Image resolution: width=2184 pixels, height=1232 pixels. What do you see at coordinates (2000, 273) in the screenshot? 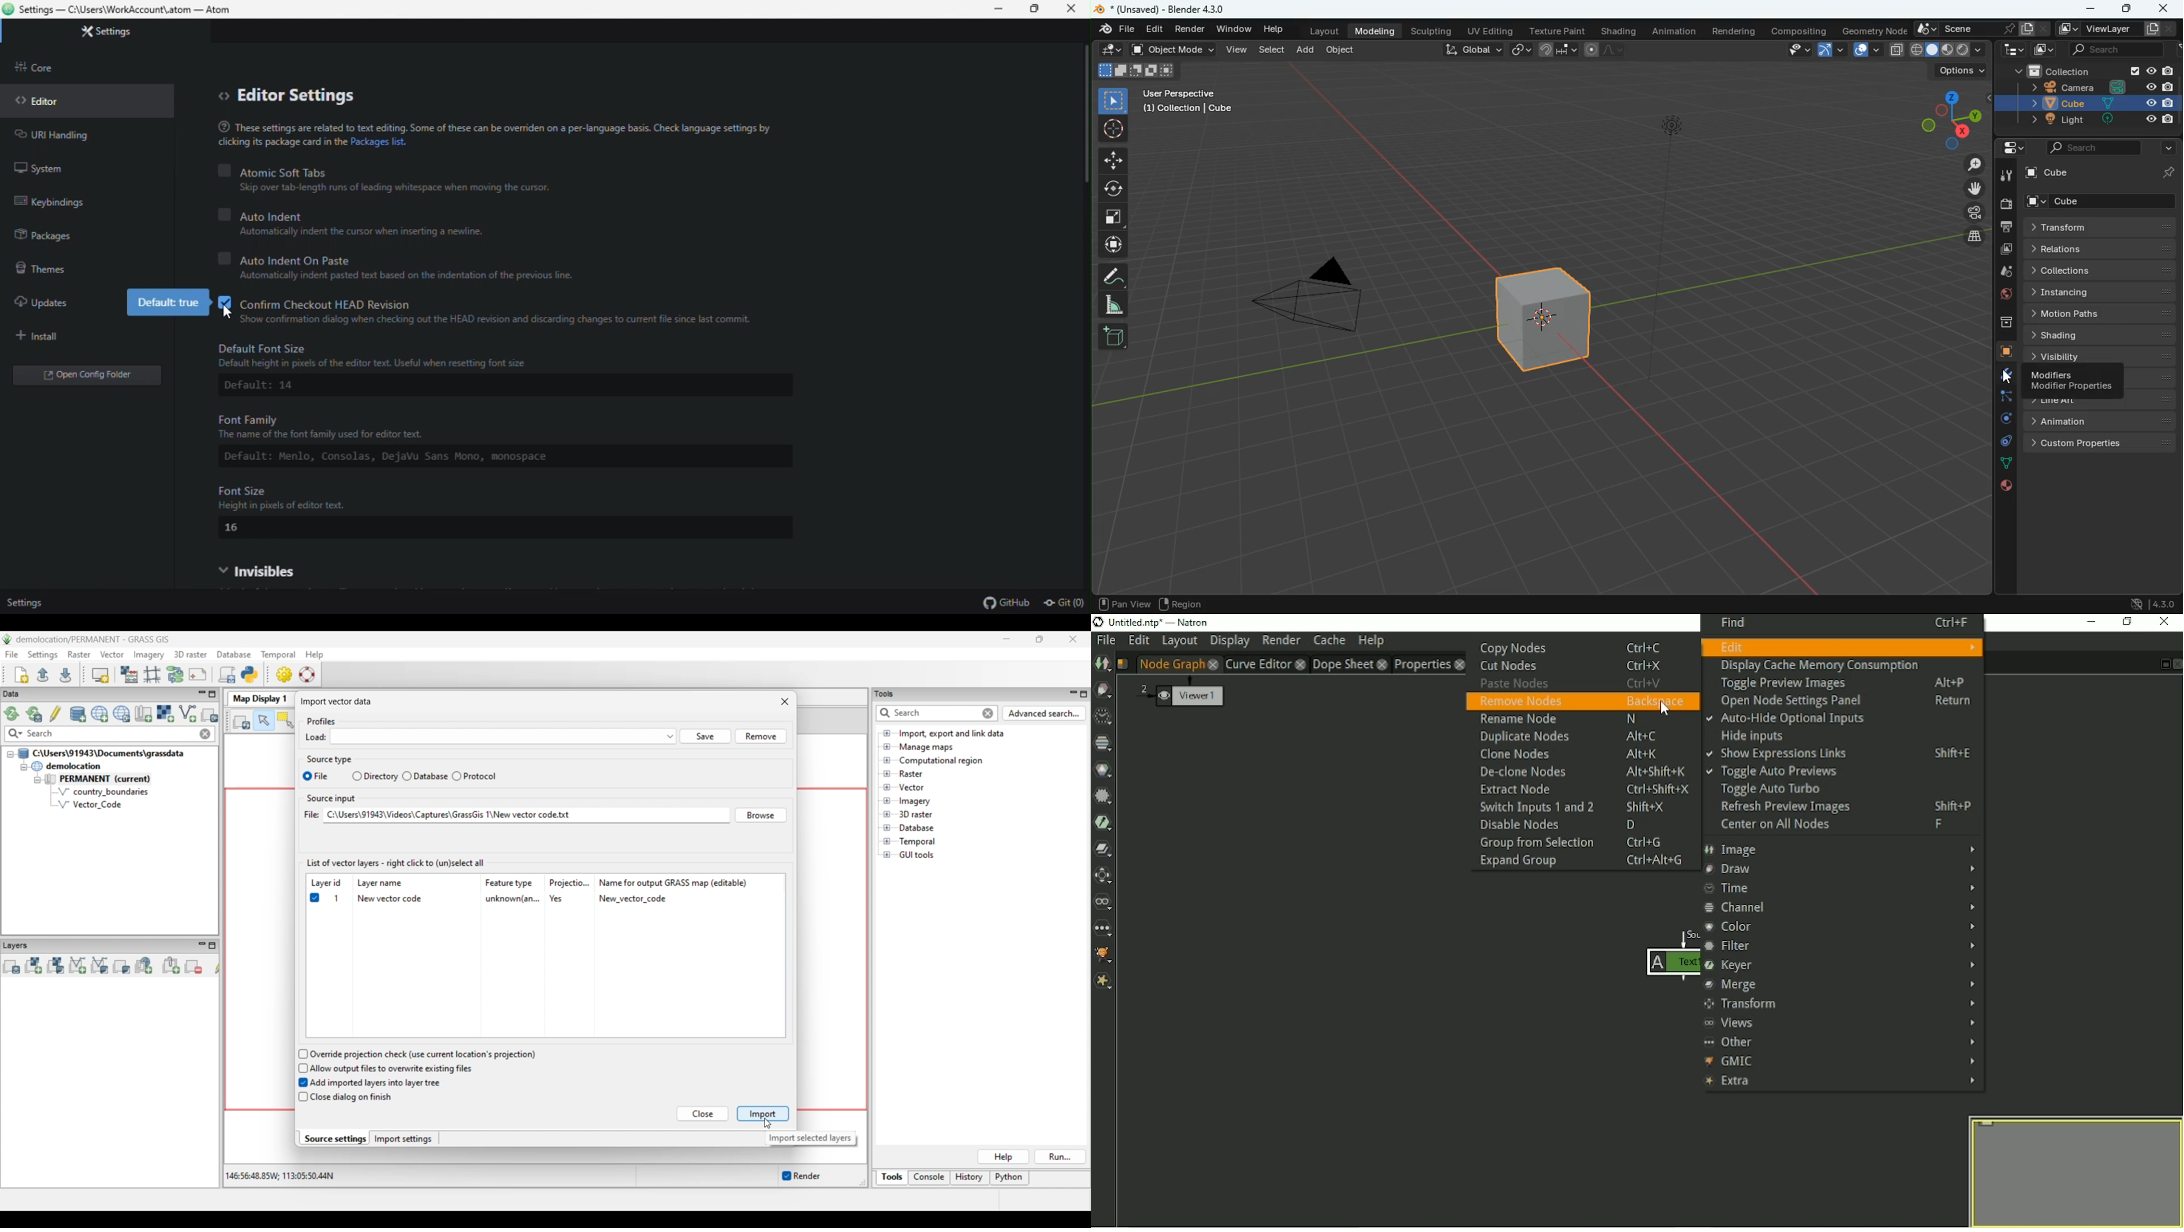
I see `drop` at bounding box center [2000, 273].